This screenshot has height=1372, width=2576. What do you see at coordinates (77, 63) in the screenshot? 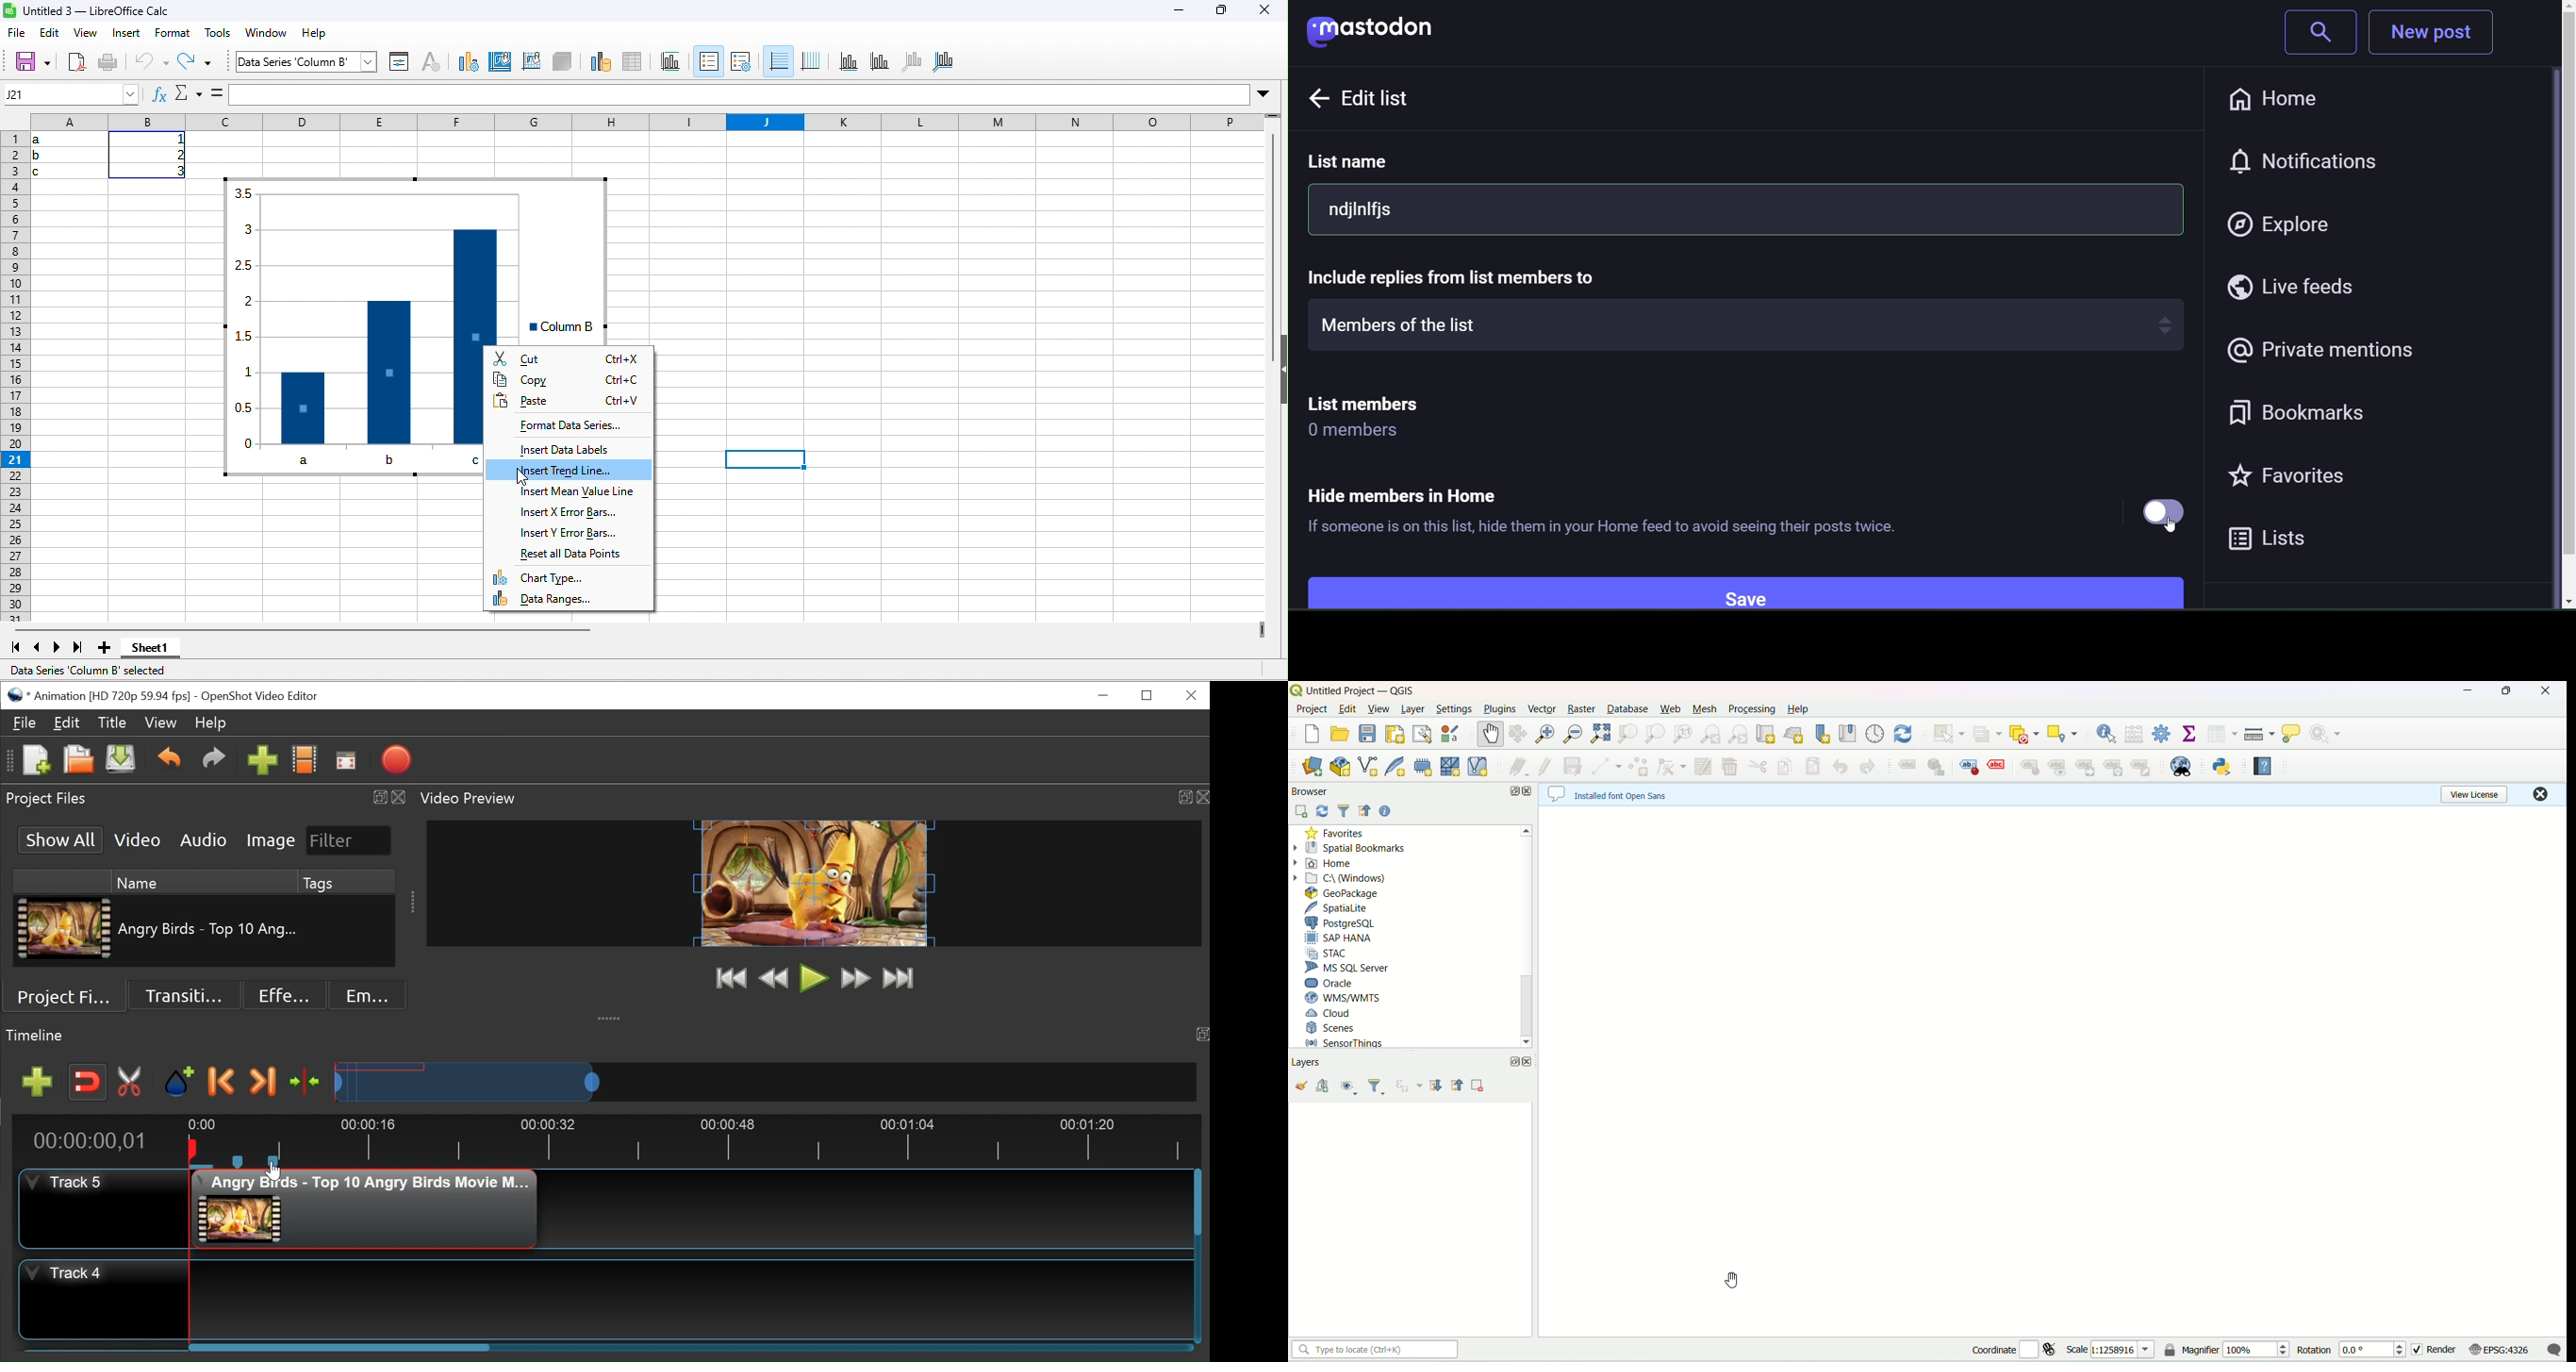
I see `export directly as pdf` at bounding box center [77, 63].